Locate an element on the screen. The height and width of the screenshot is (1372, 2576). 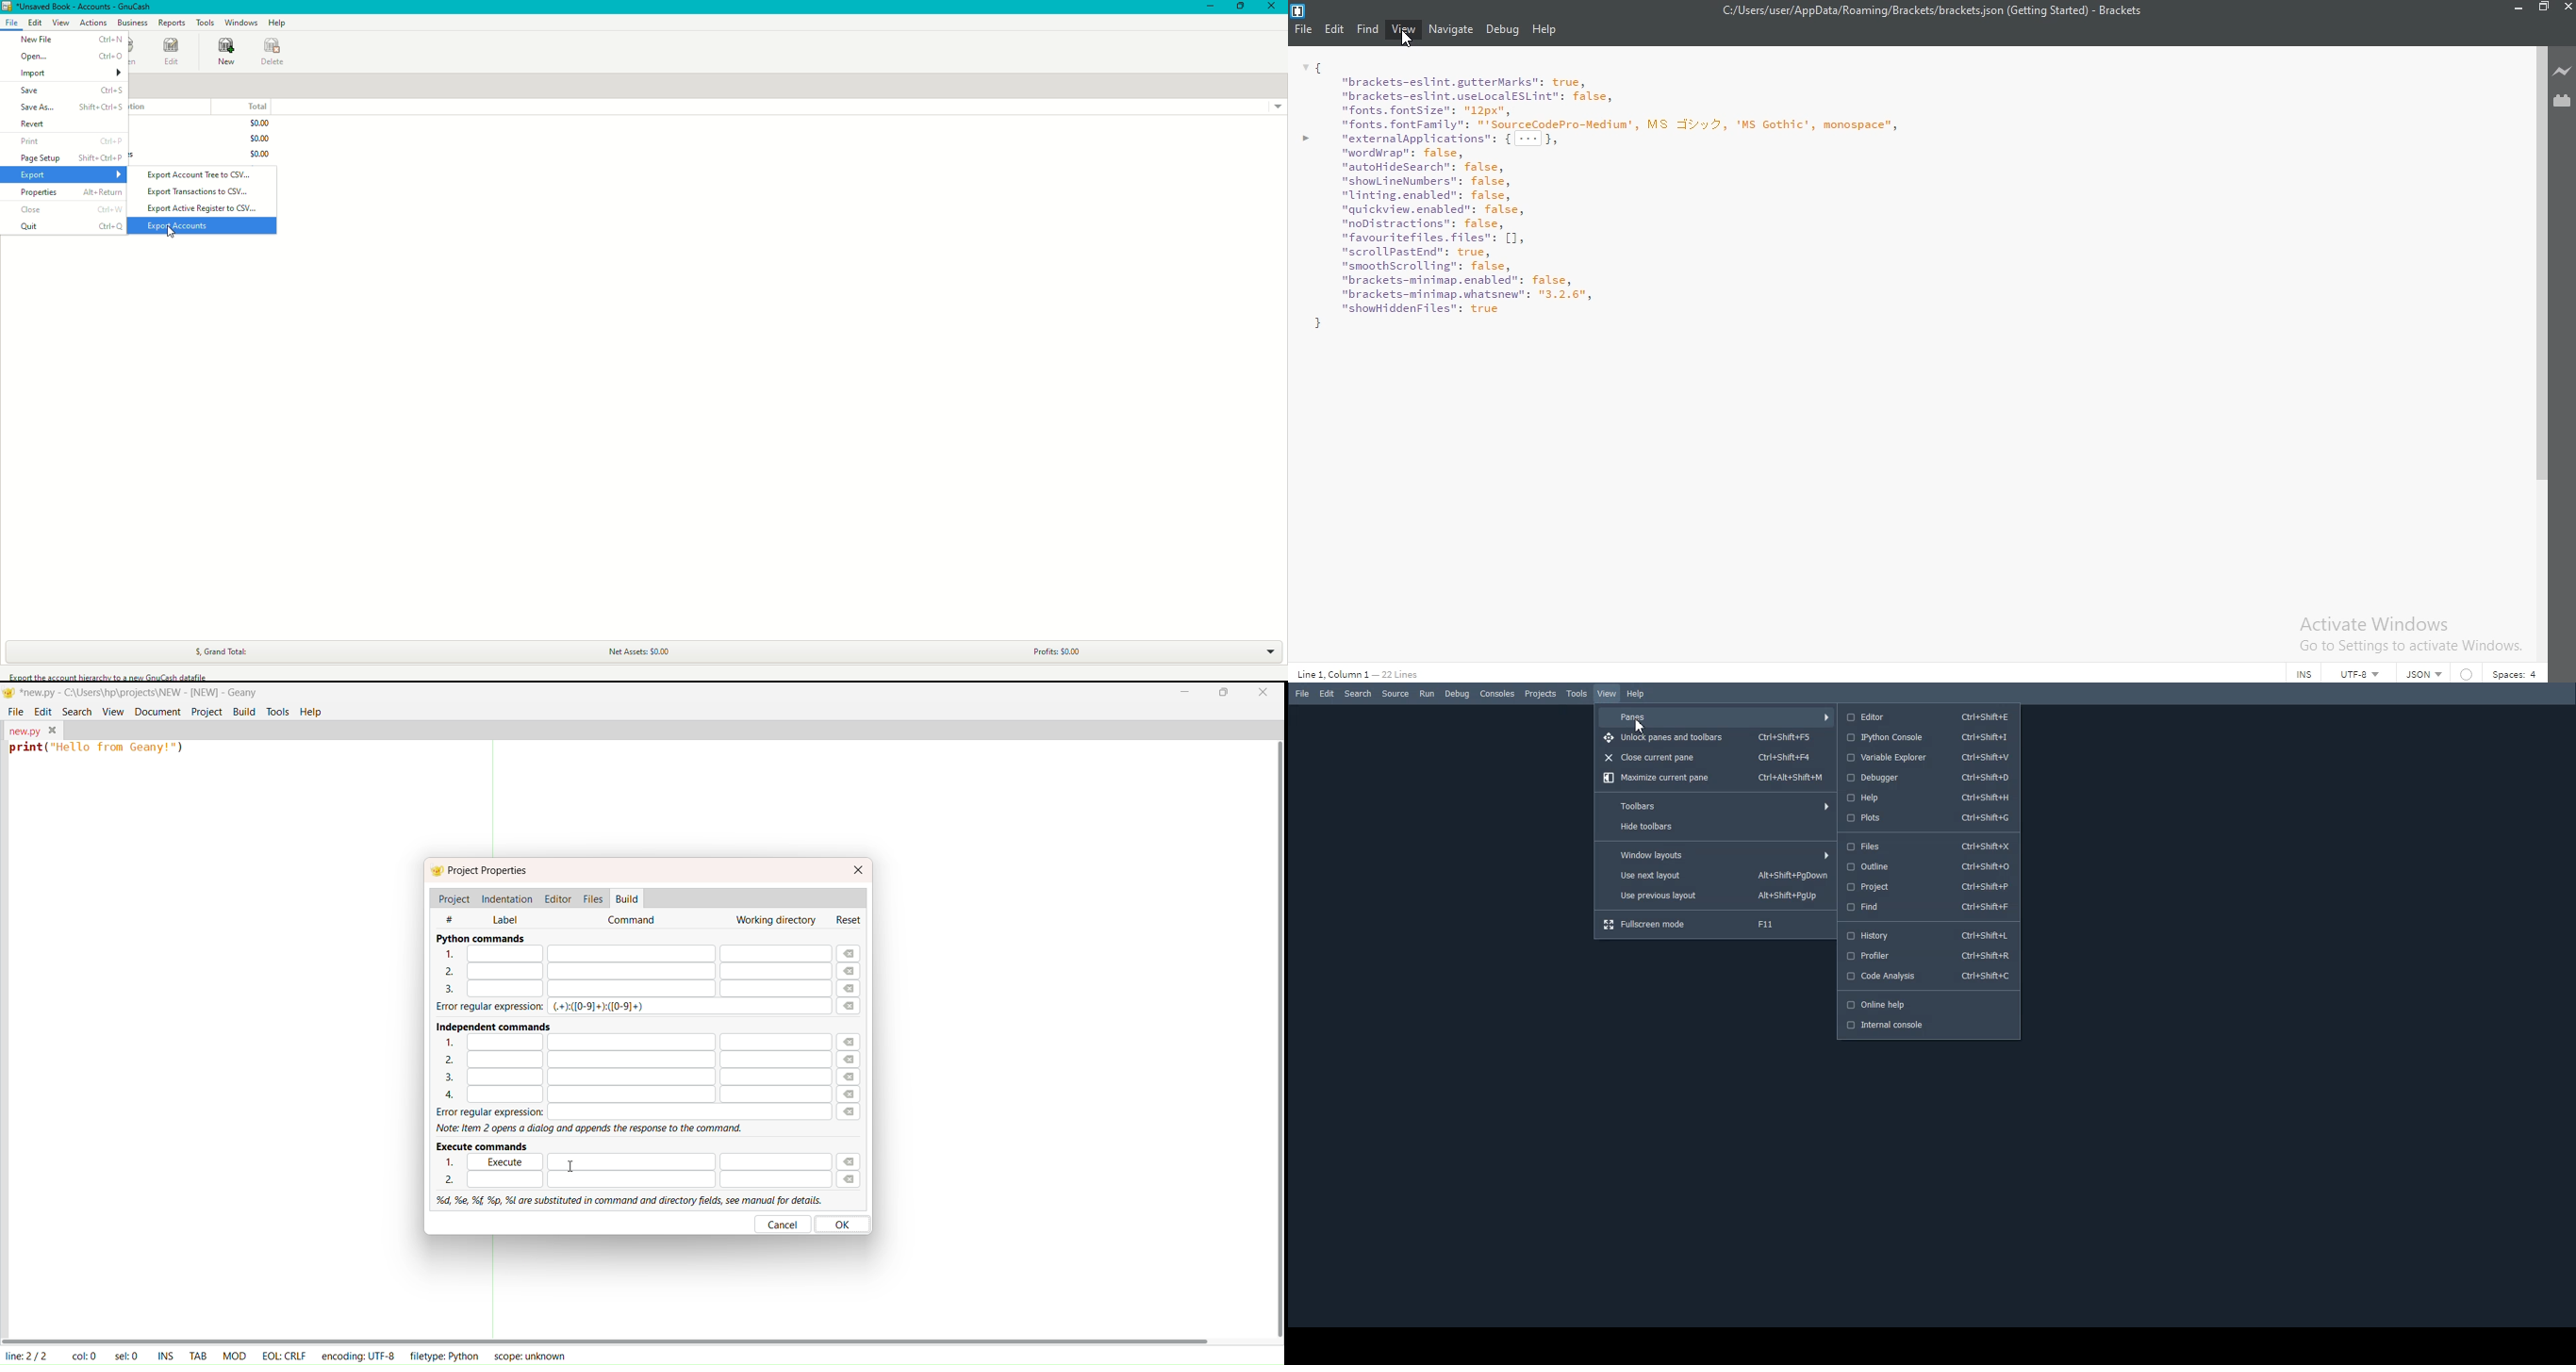
Debug is located at coordinates (1457, 693).